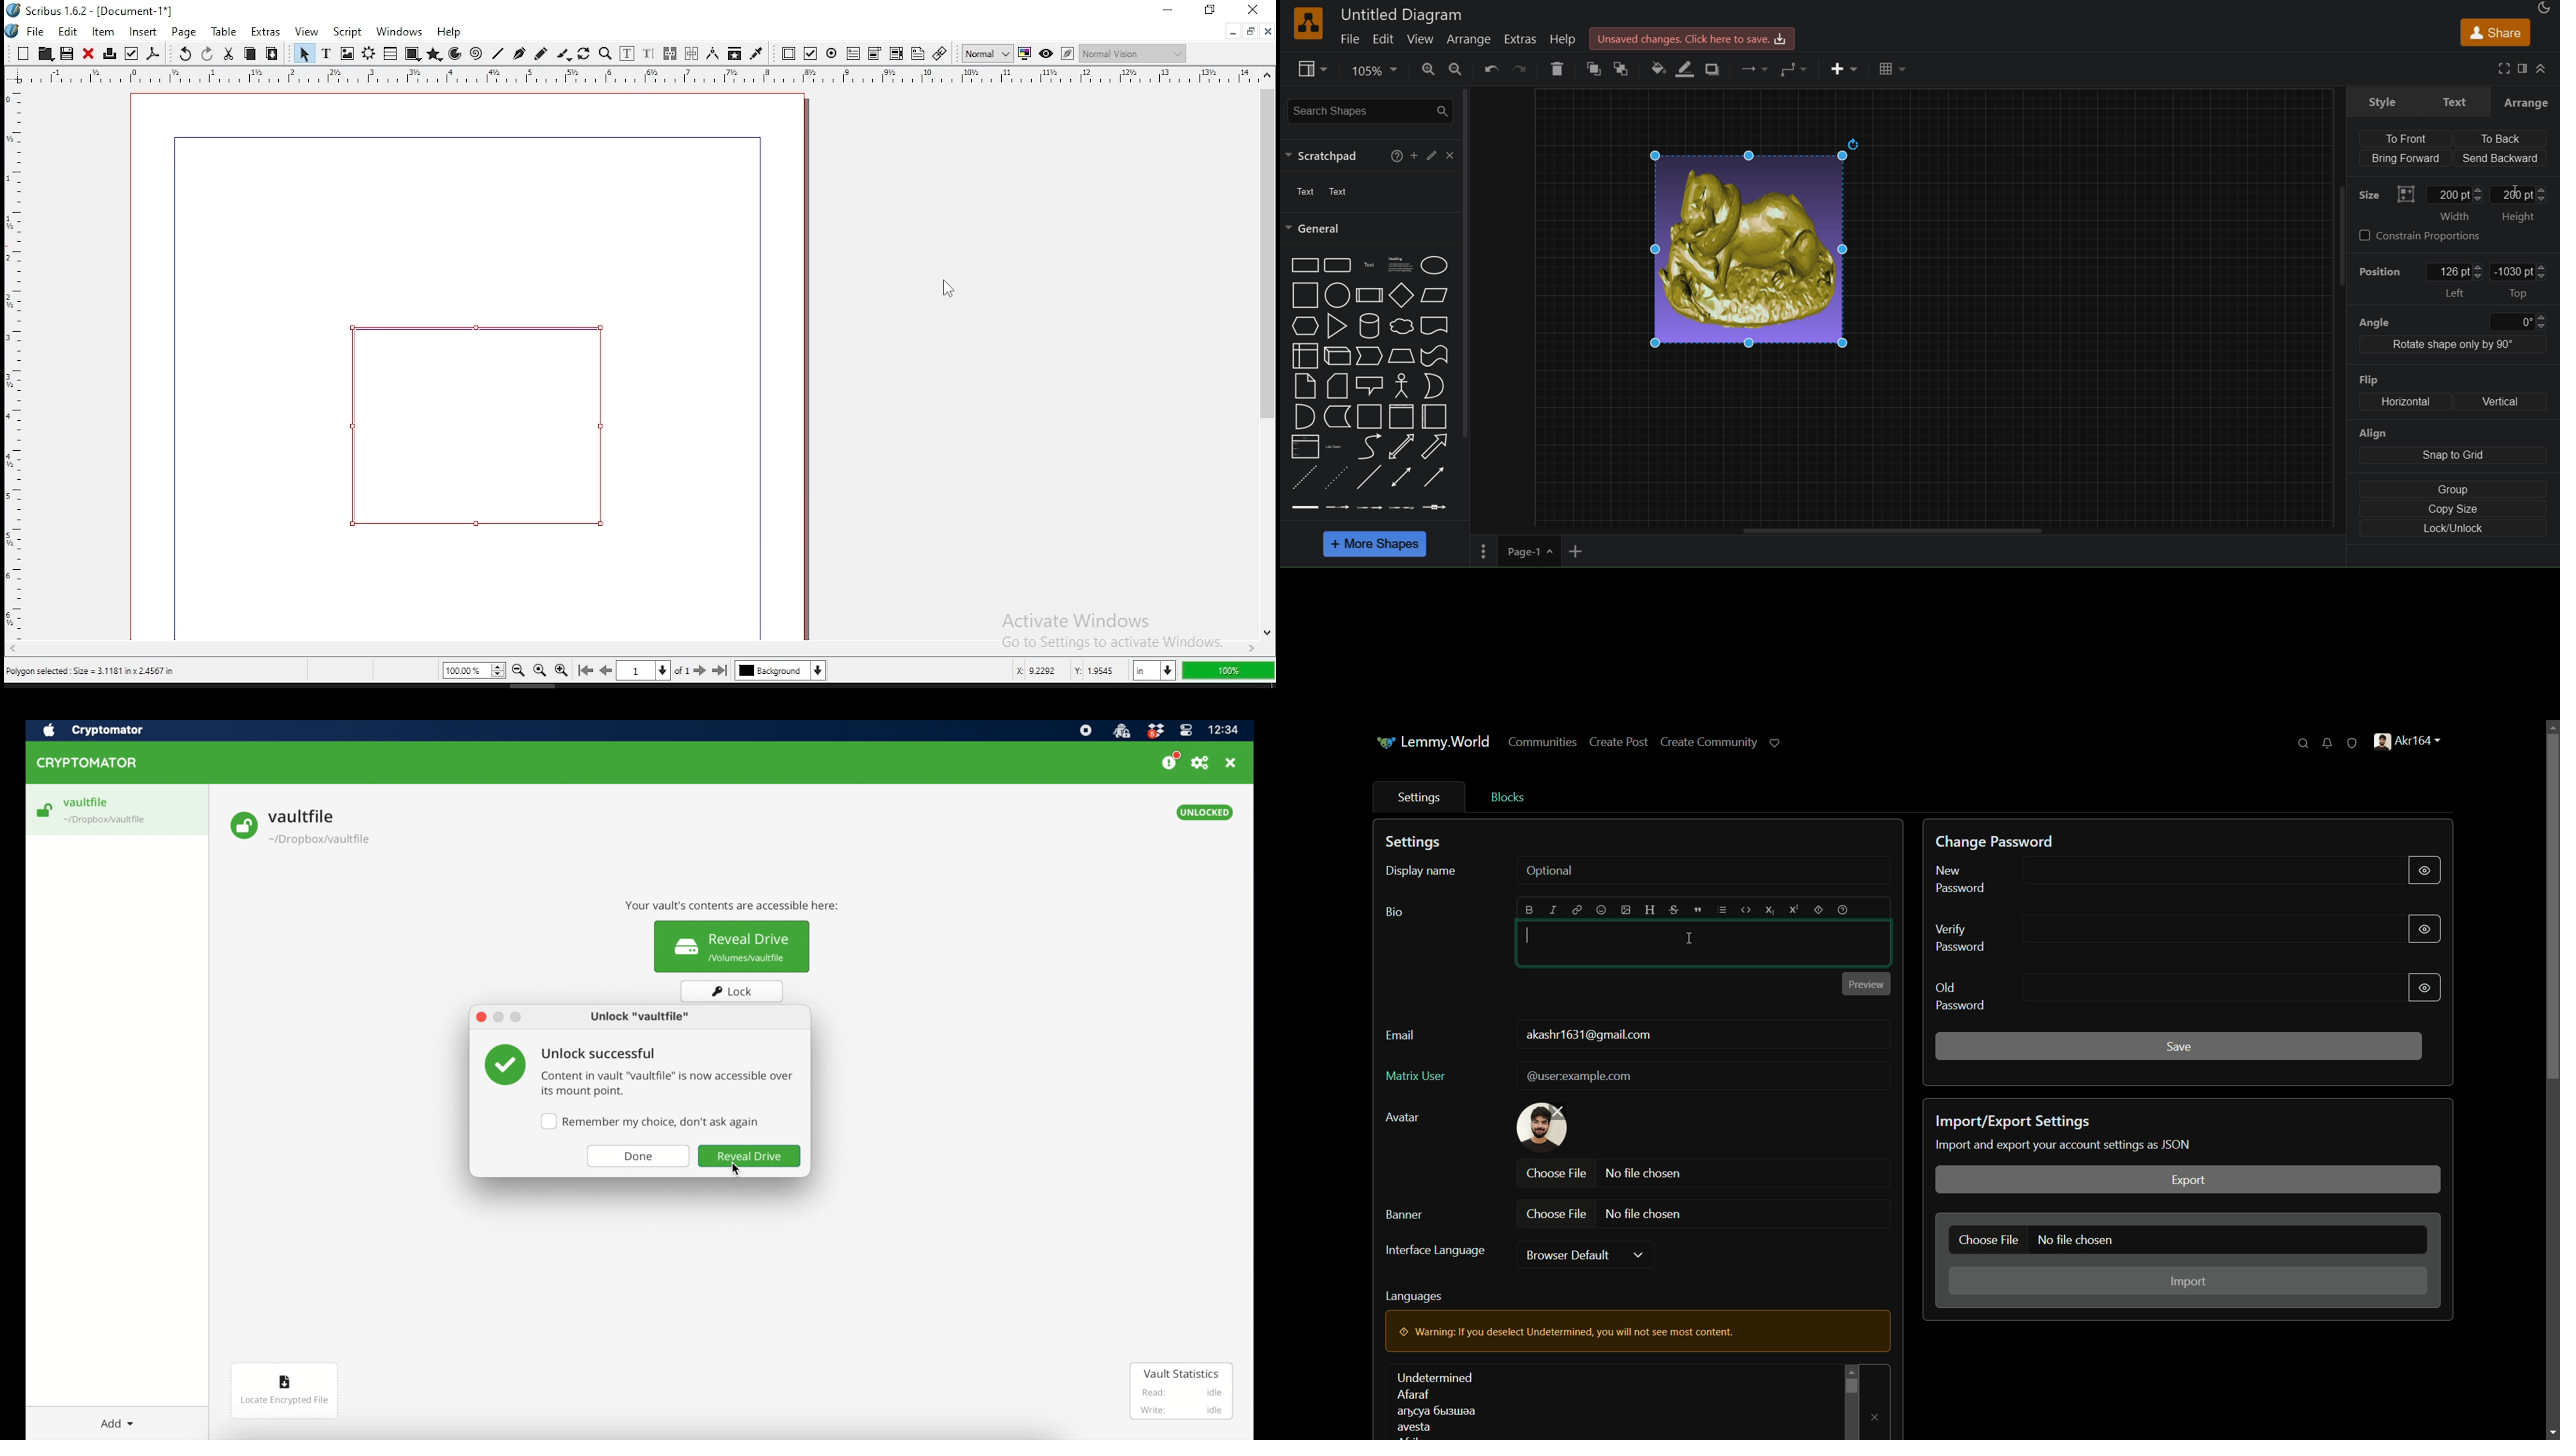  What do you see at coordinates (805, 370) in the screenshot?
I see `scrollbar` at bounding box center [805, 370].